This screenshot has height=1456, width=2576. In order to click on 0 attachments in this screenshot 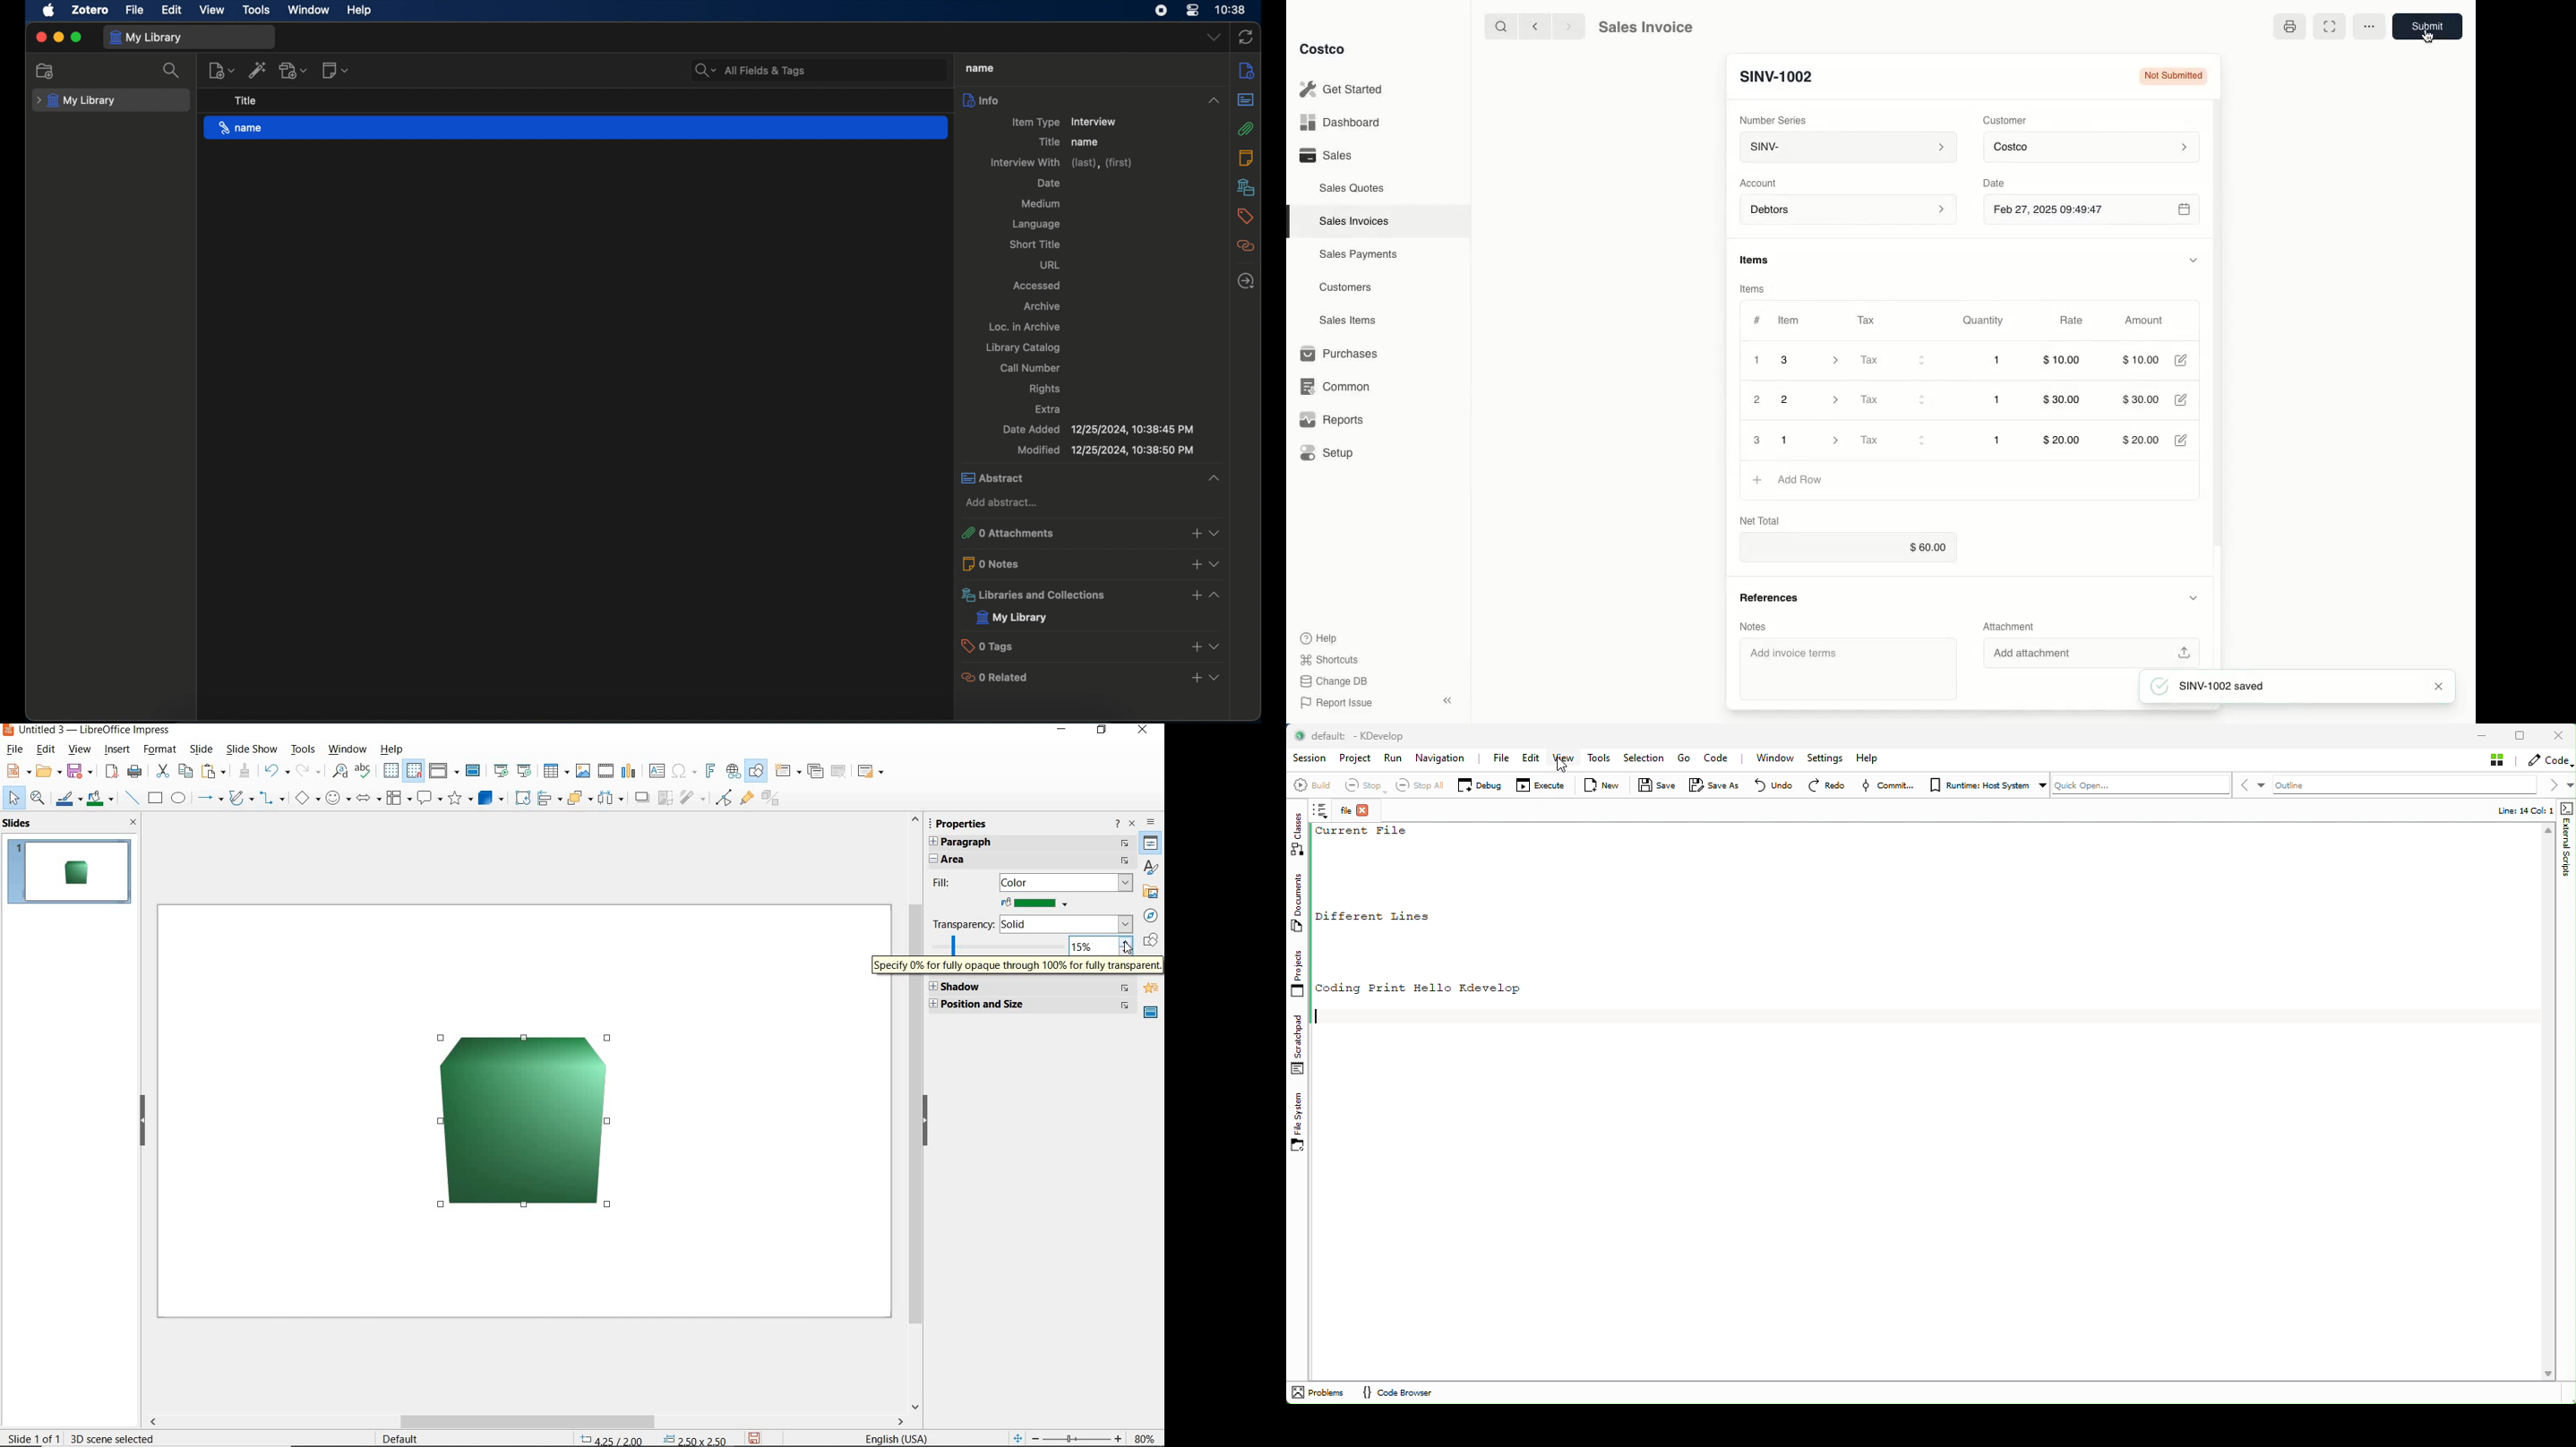, I will do `click(1009, 533)`.